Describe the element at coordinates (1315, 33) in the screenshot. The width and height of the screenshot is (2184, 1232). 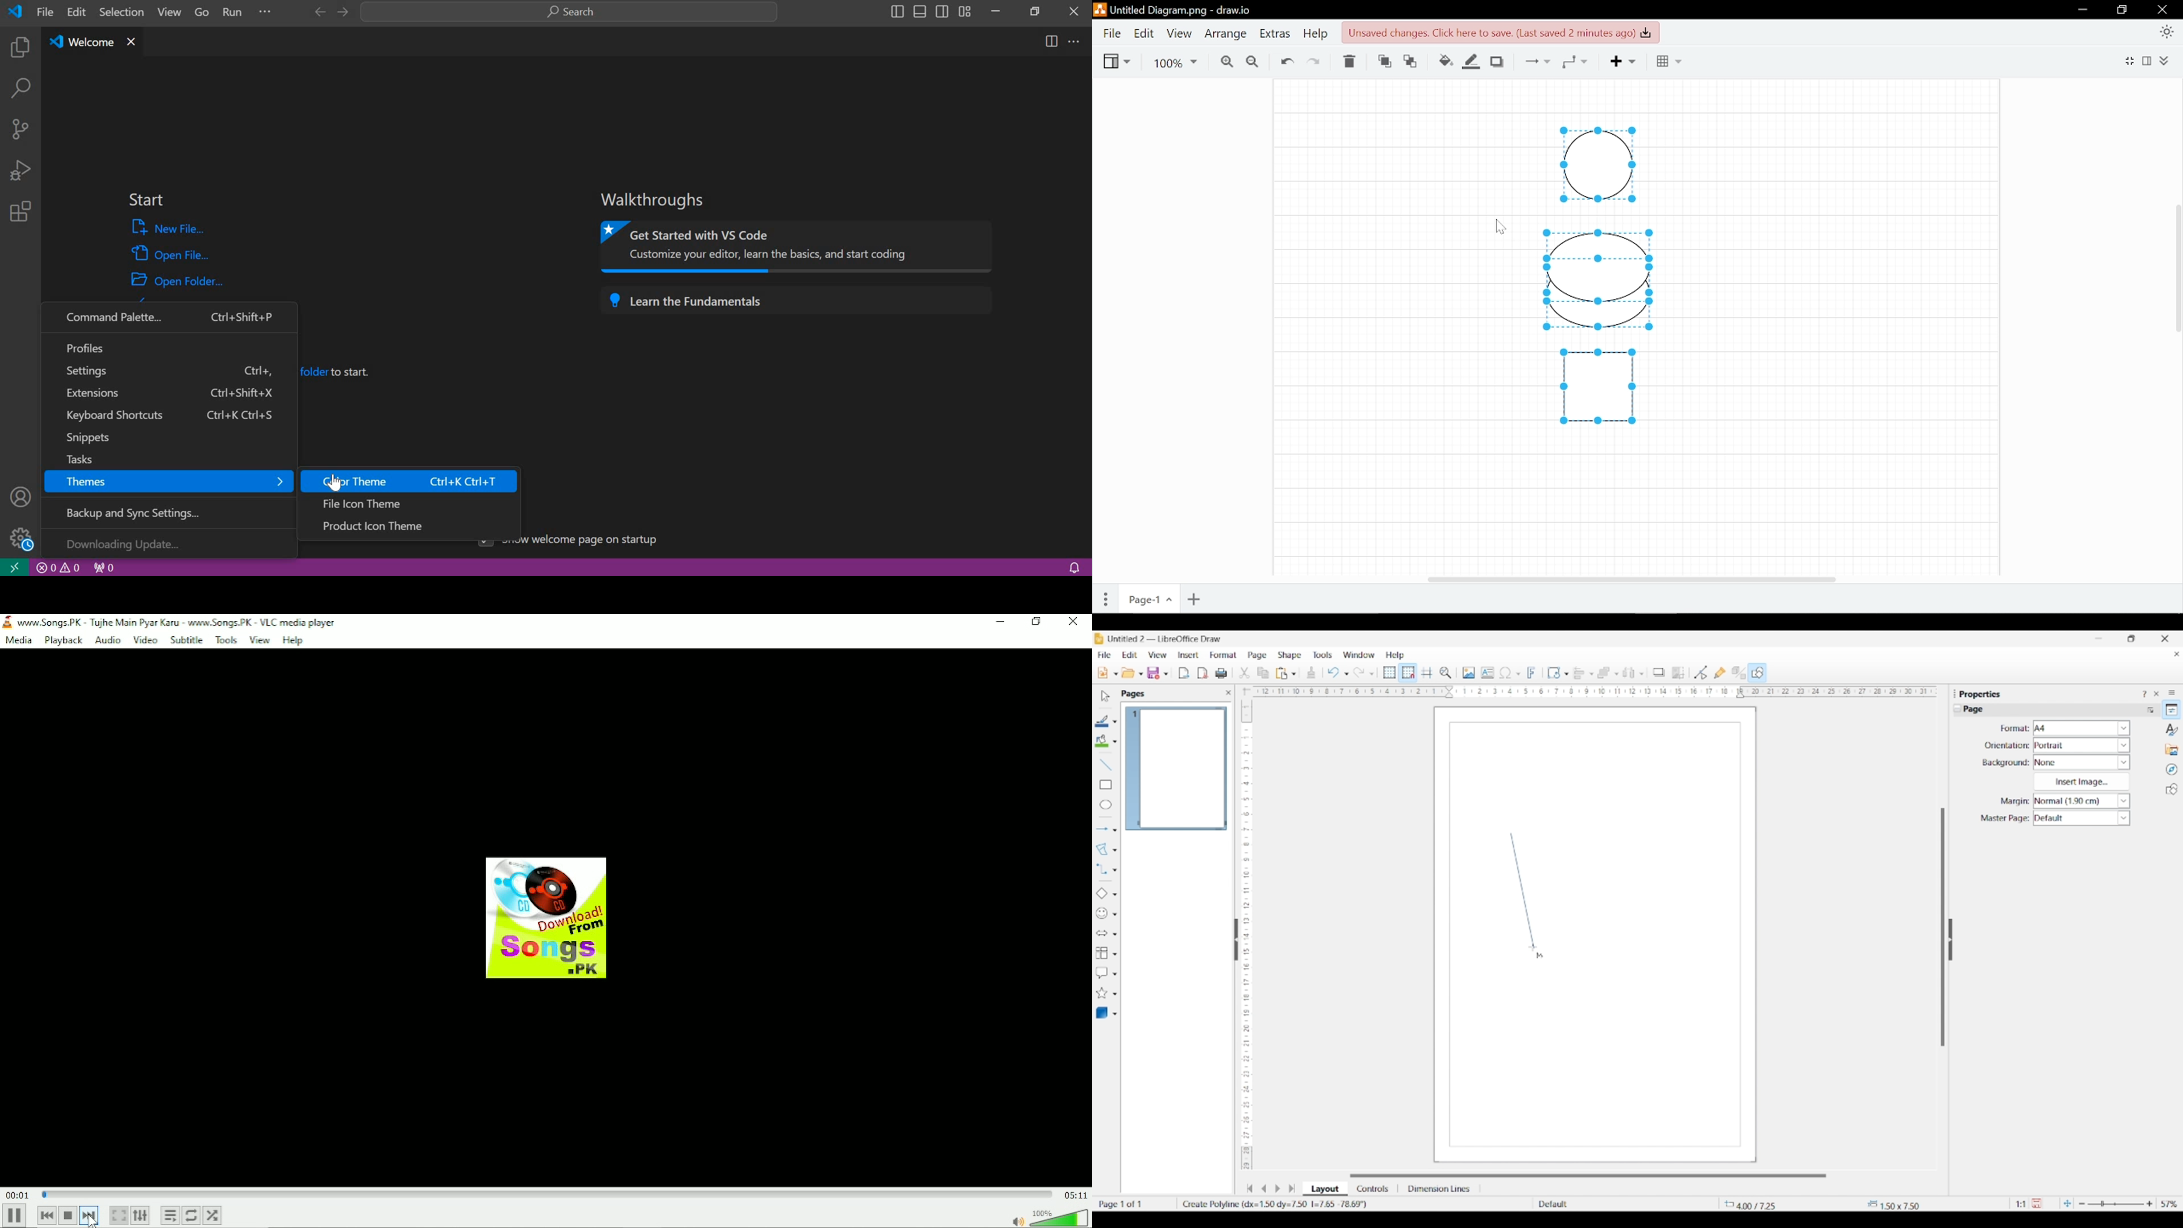
I see `Help` at that location.